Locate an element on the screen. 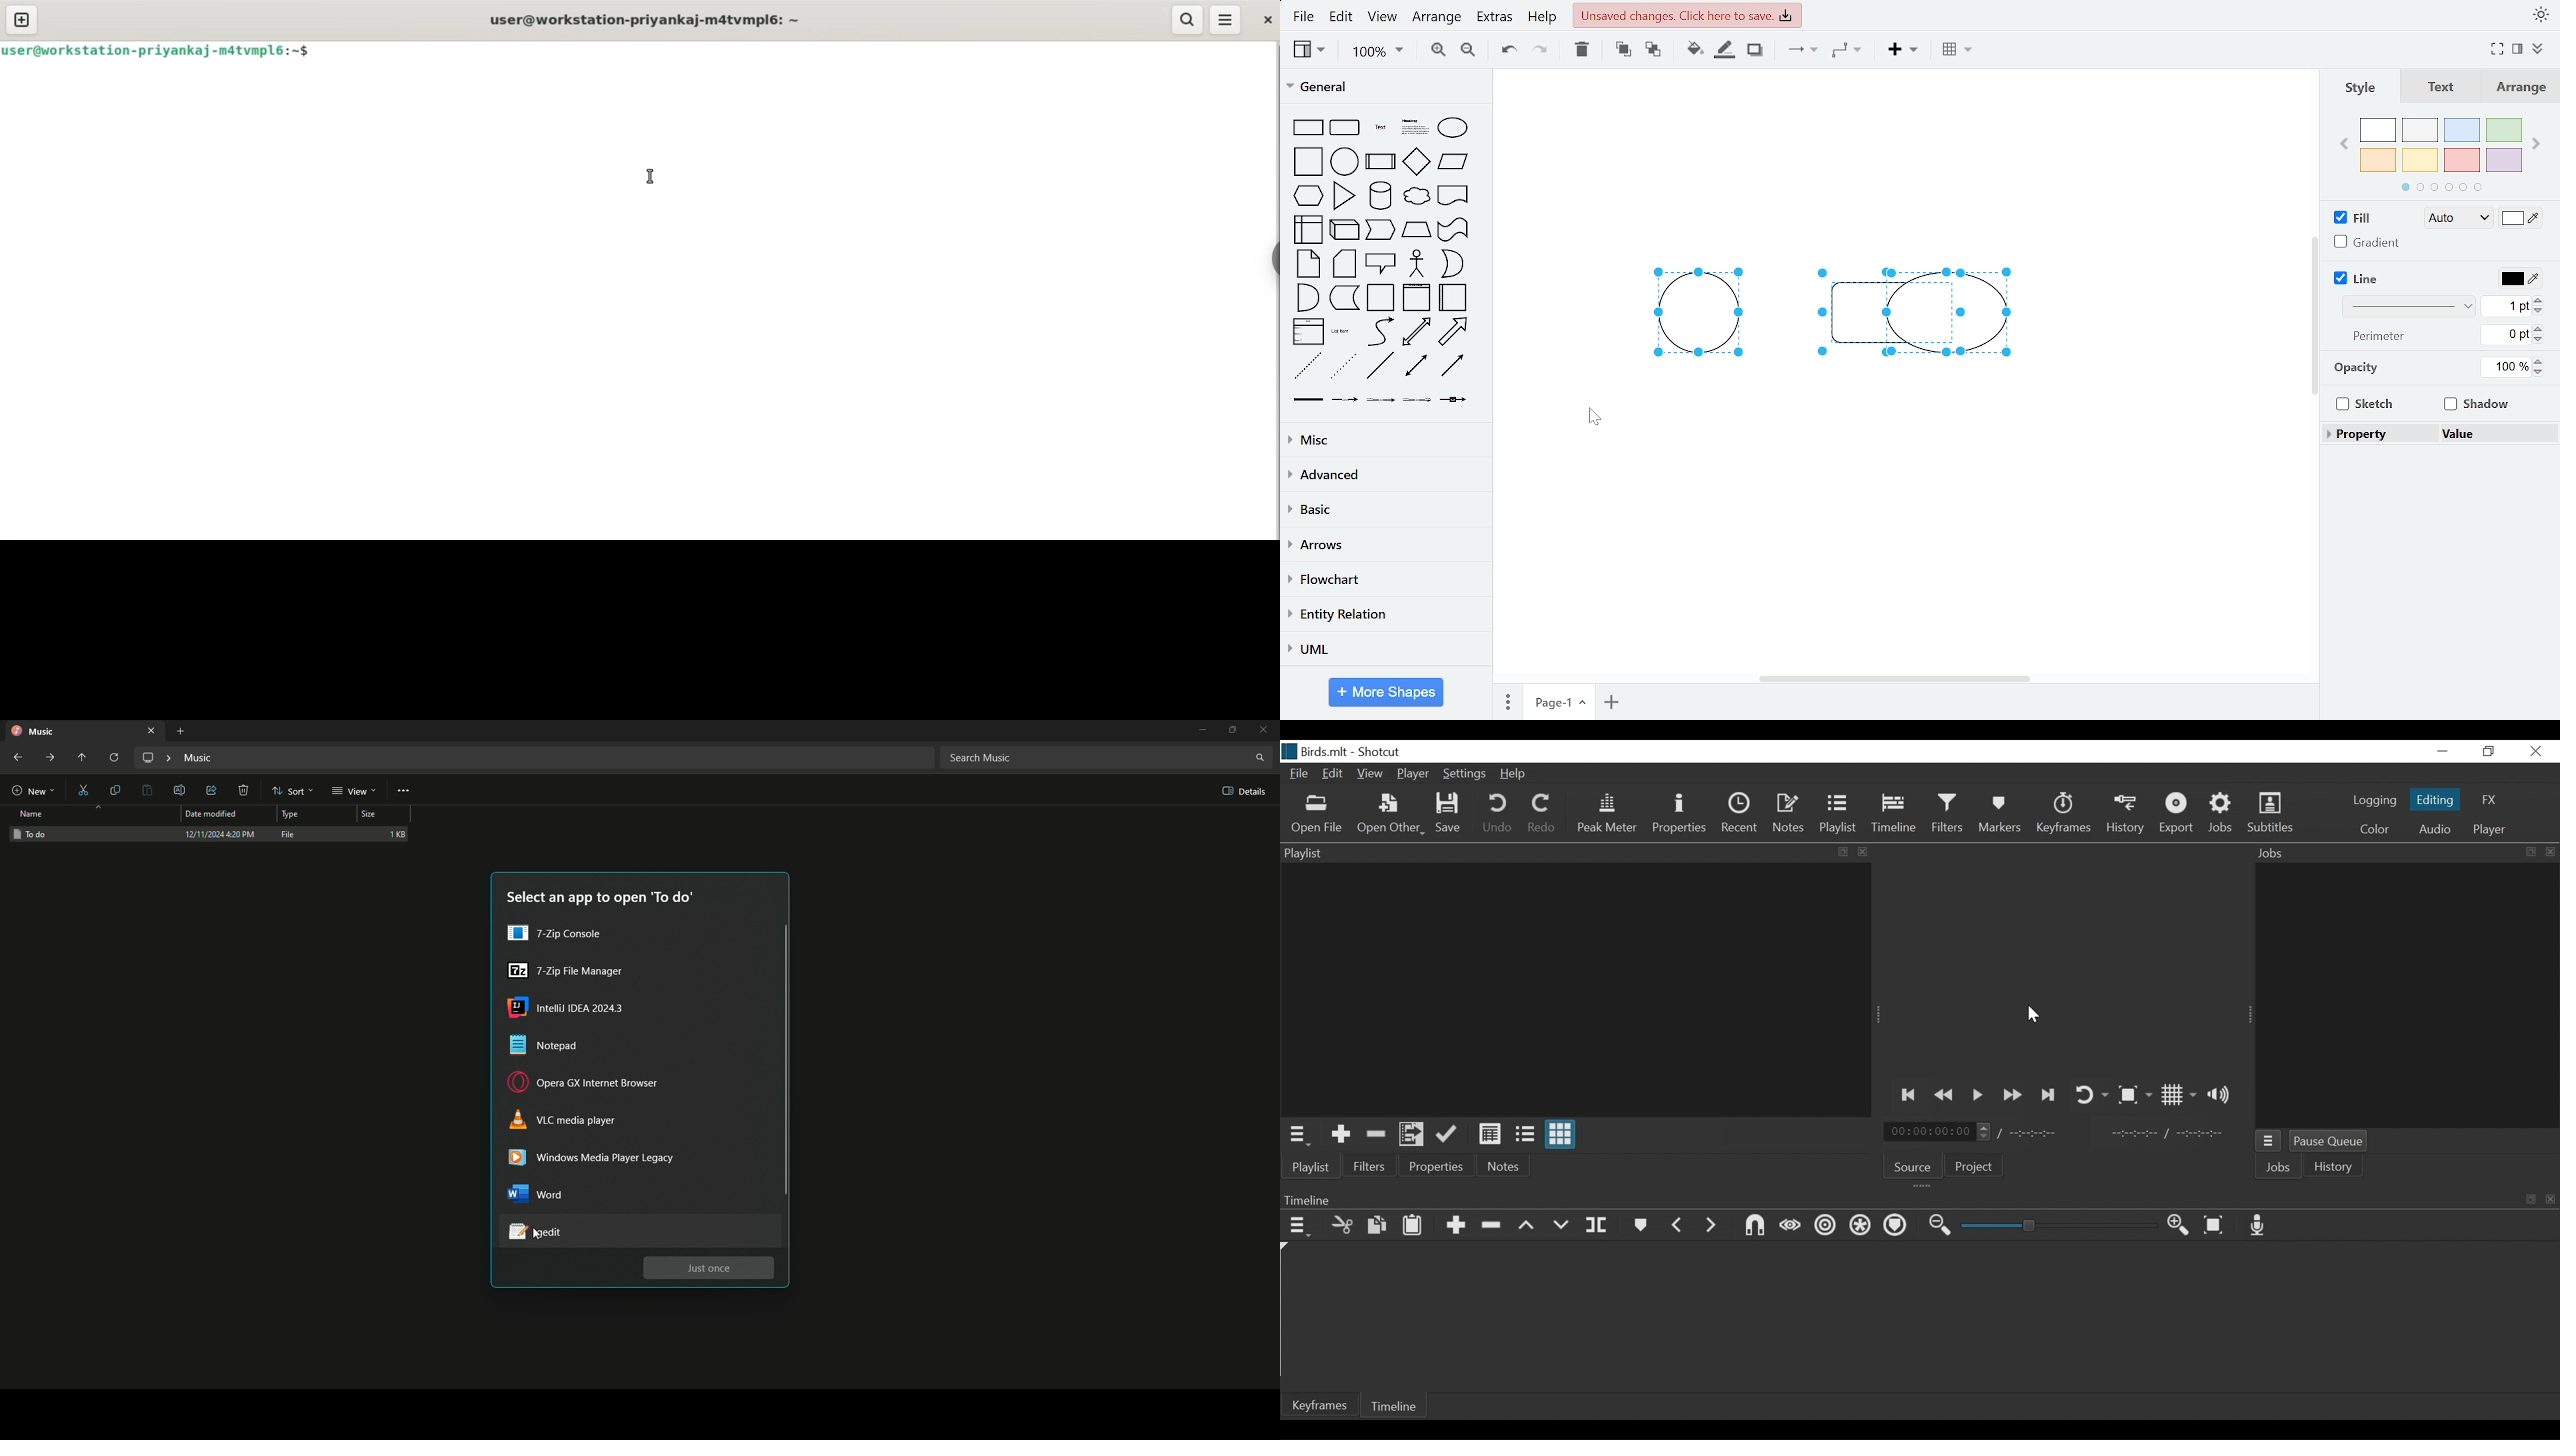 The height and width of the screenshot is (1456, 2576). Ripple Markers is located at coordinates (1897, 1226).